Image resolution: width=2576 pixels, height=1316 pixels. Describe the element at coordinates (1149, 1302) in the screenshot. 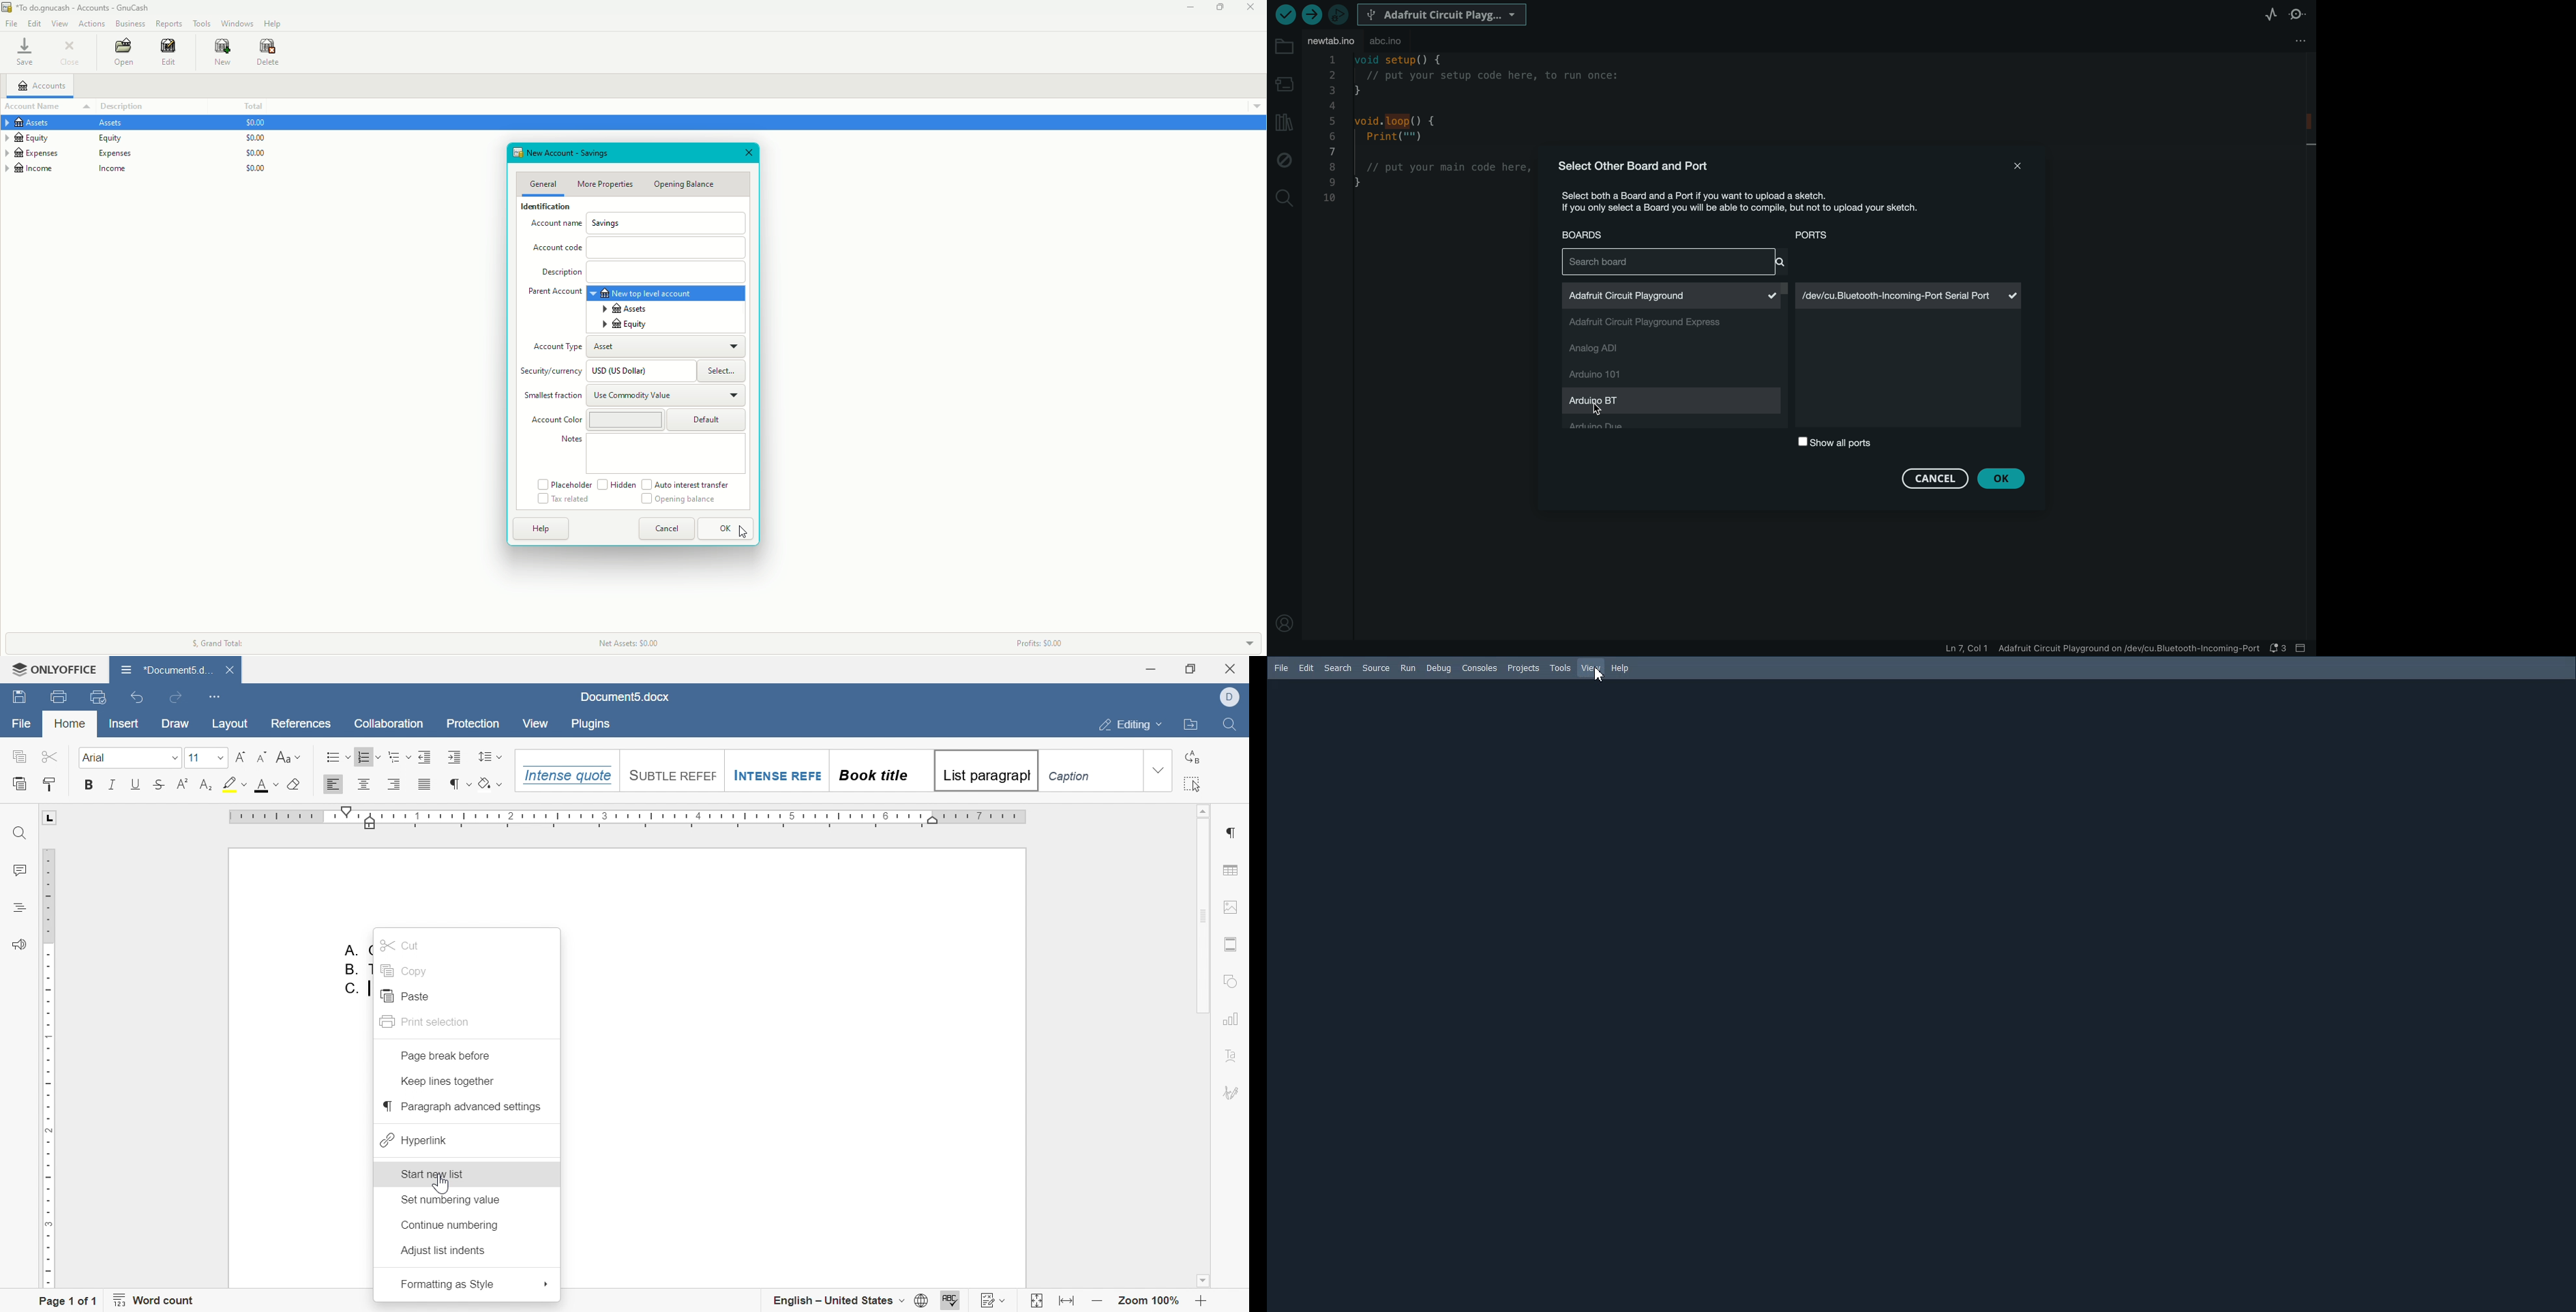

I see `zoom 100%` at that location.